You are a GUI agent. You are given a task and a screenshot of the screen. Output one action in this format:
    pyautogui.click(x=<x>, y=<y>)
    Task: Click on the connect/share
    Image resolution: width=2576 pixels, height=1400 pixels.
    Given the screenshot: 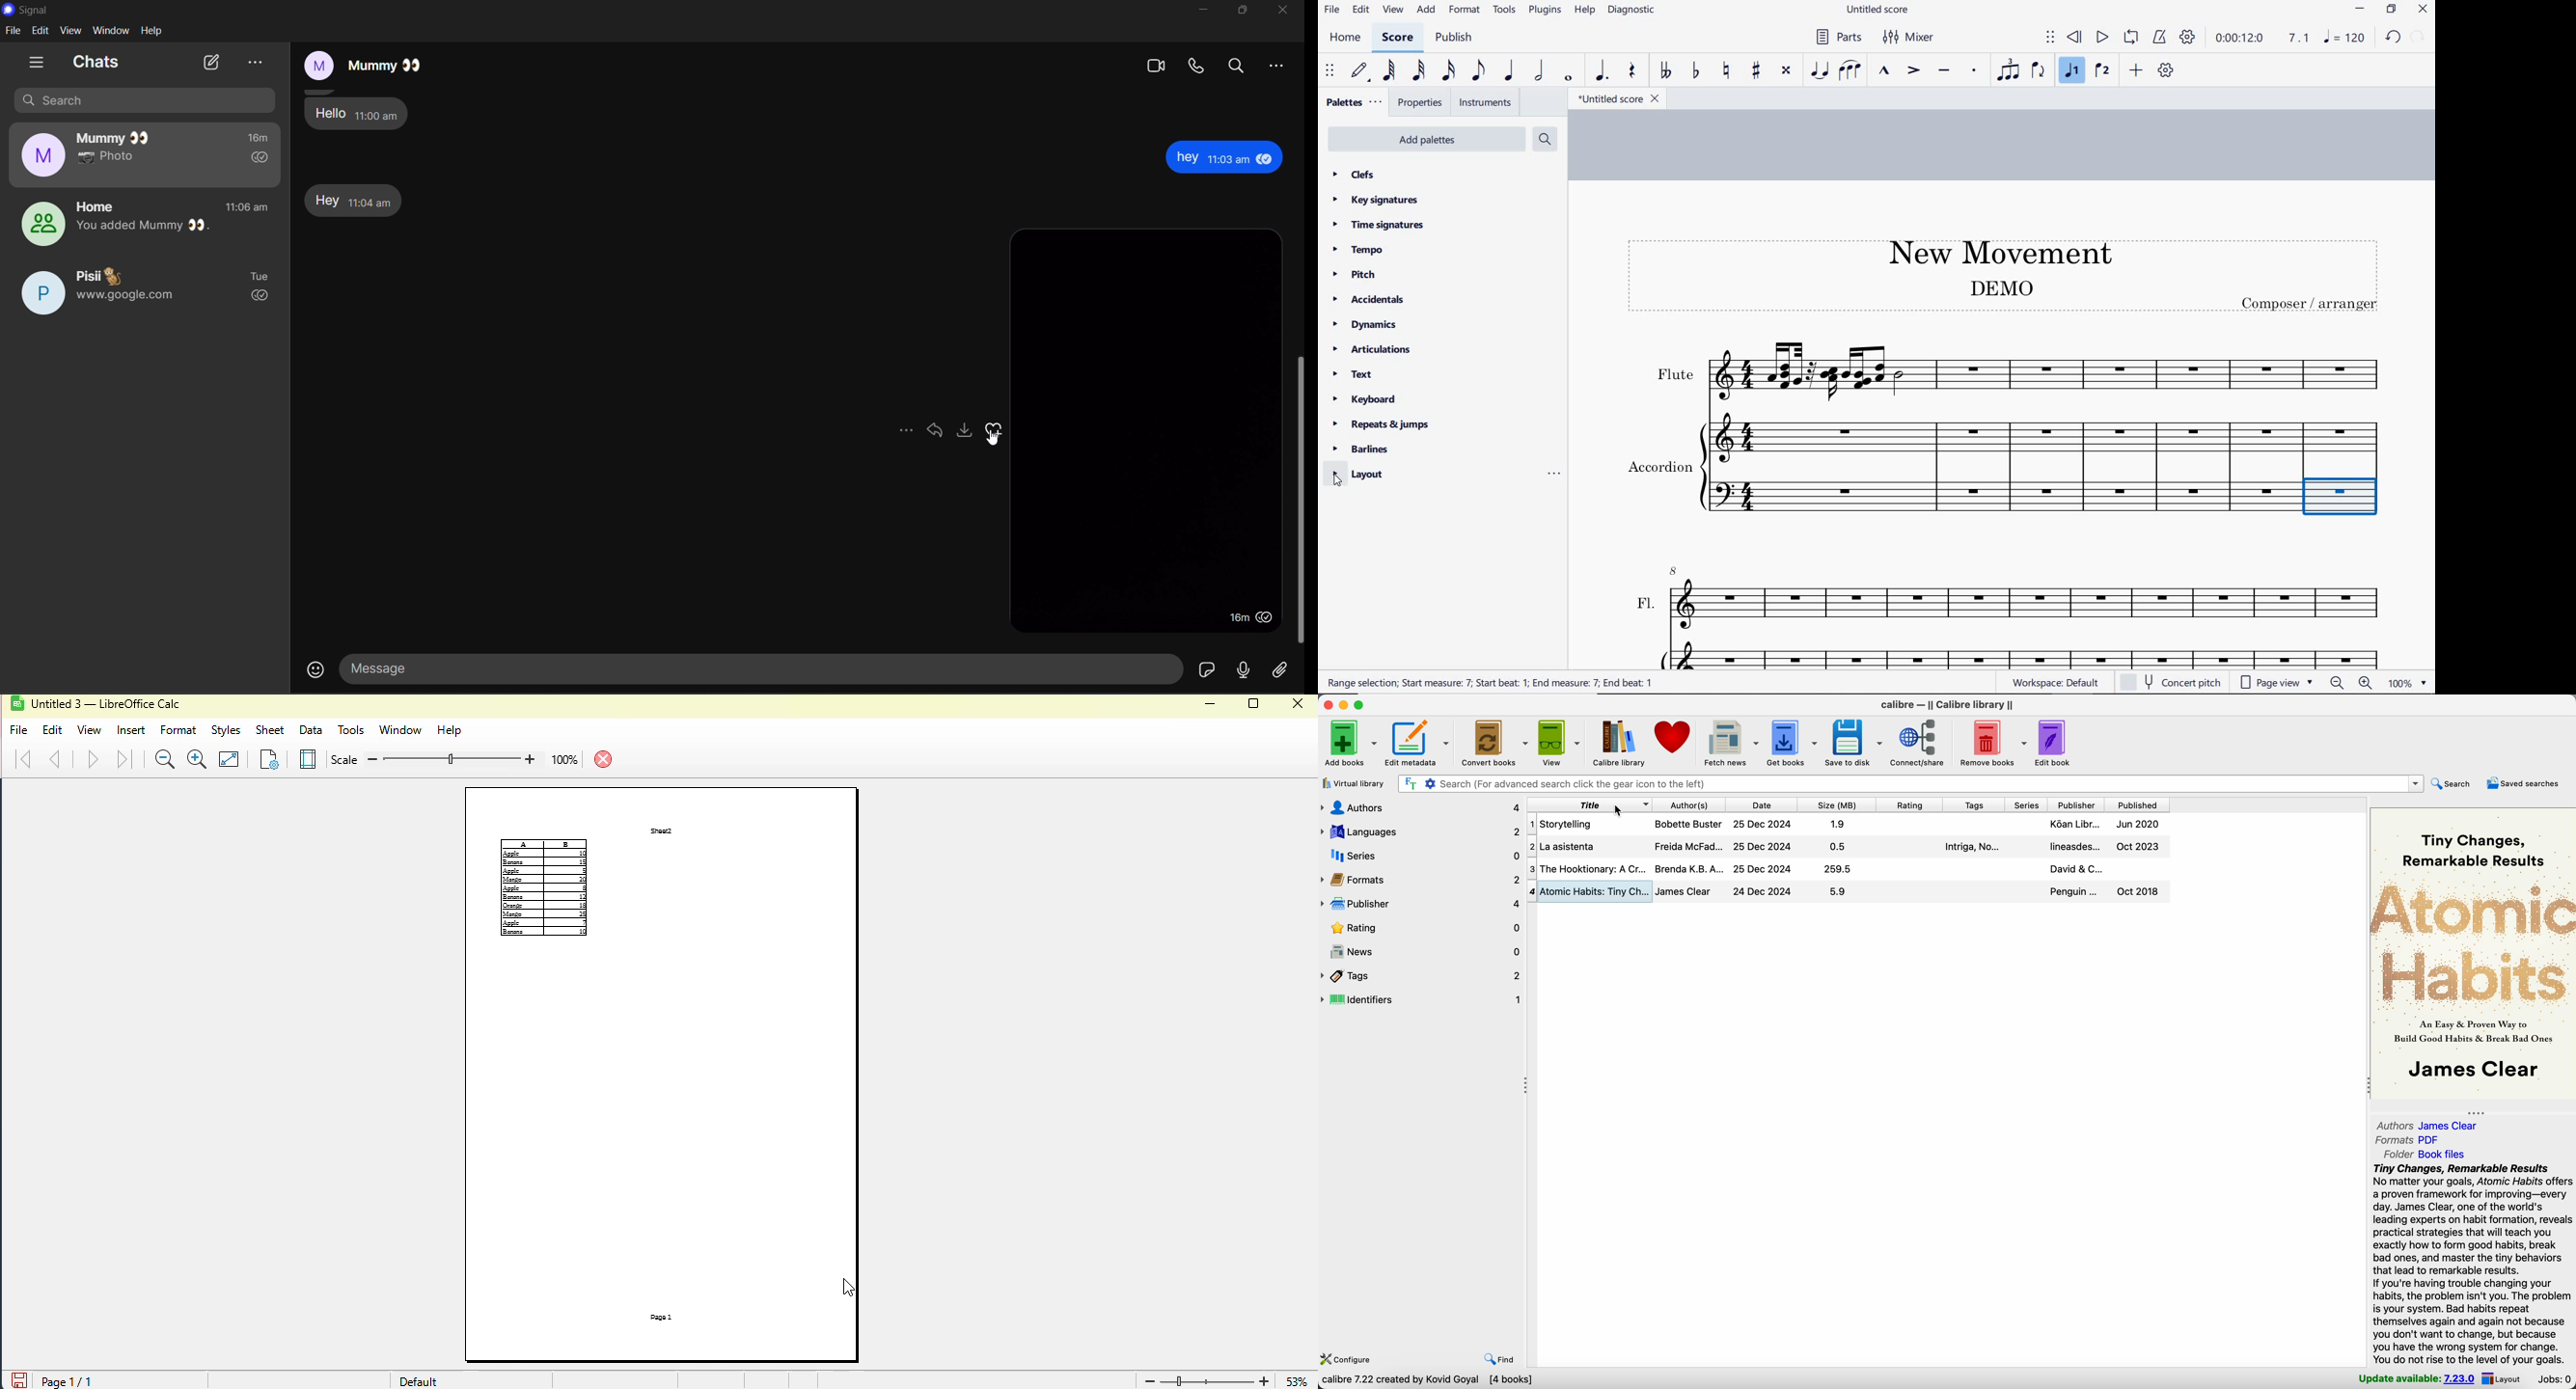 What is the action you would take?
    pyautogui.click(x=1919, y=743)
    